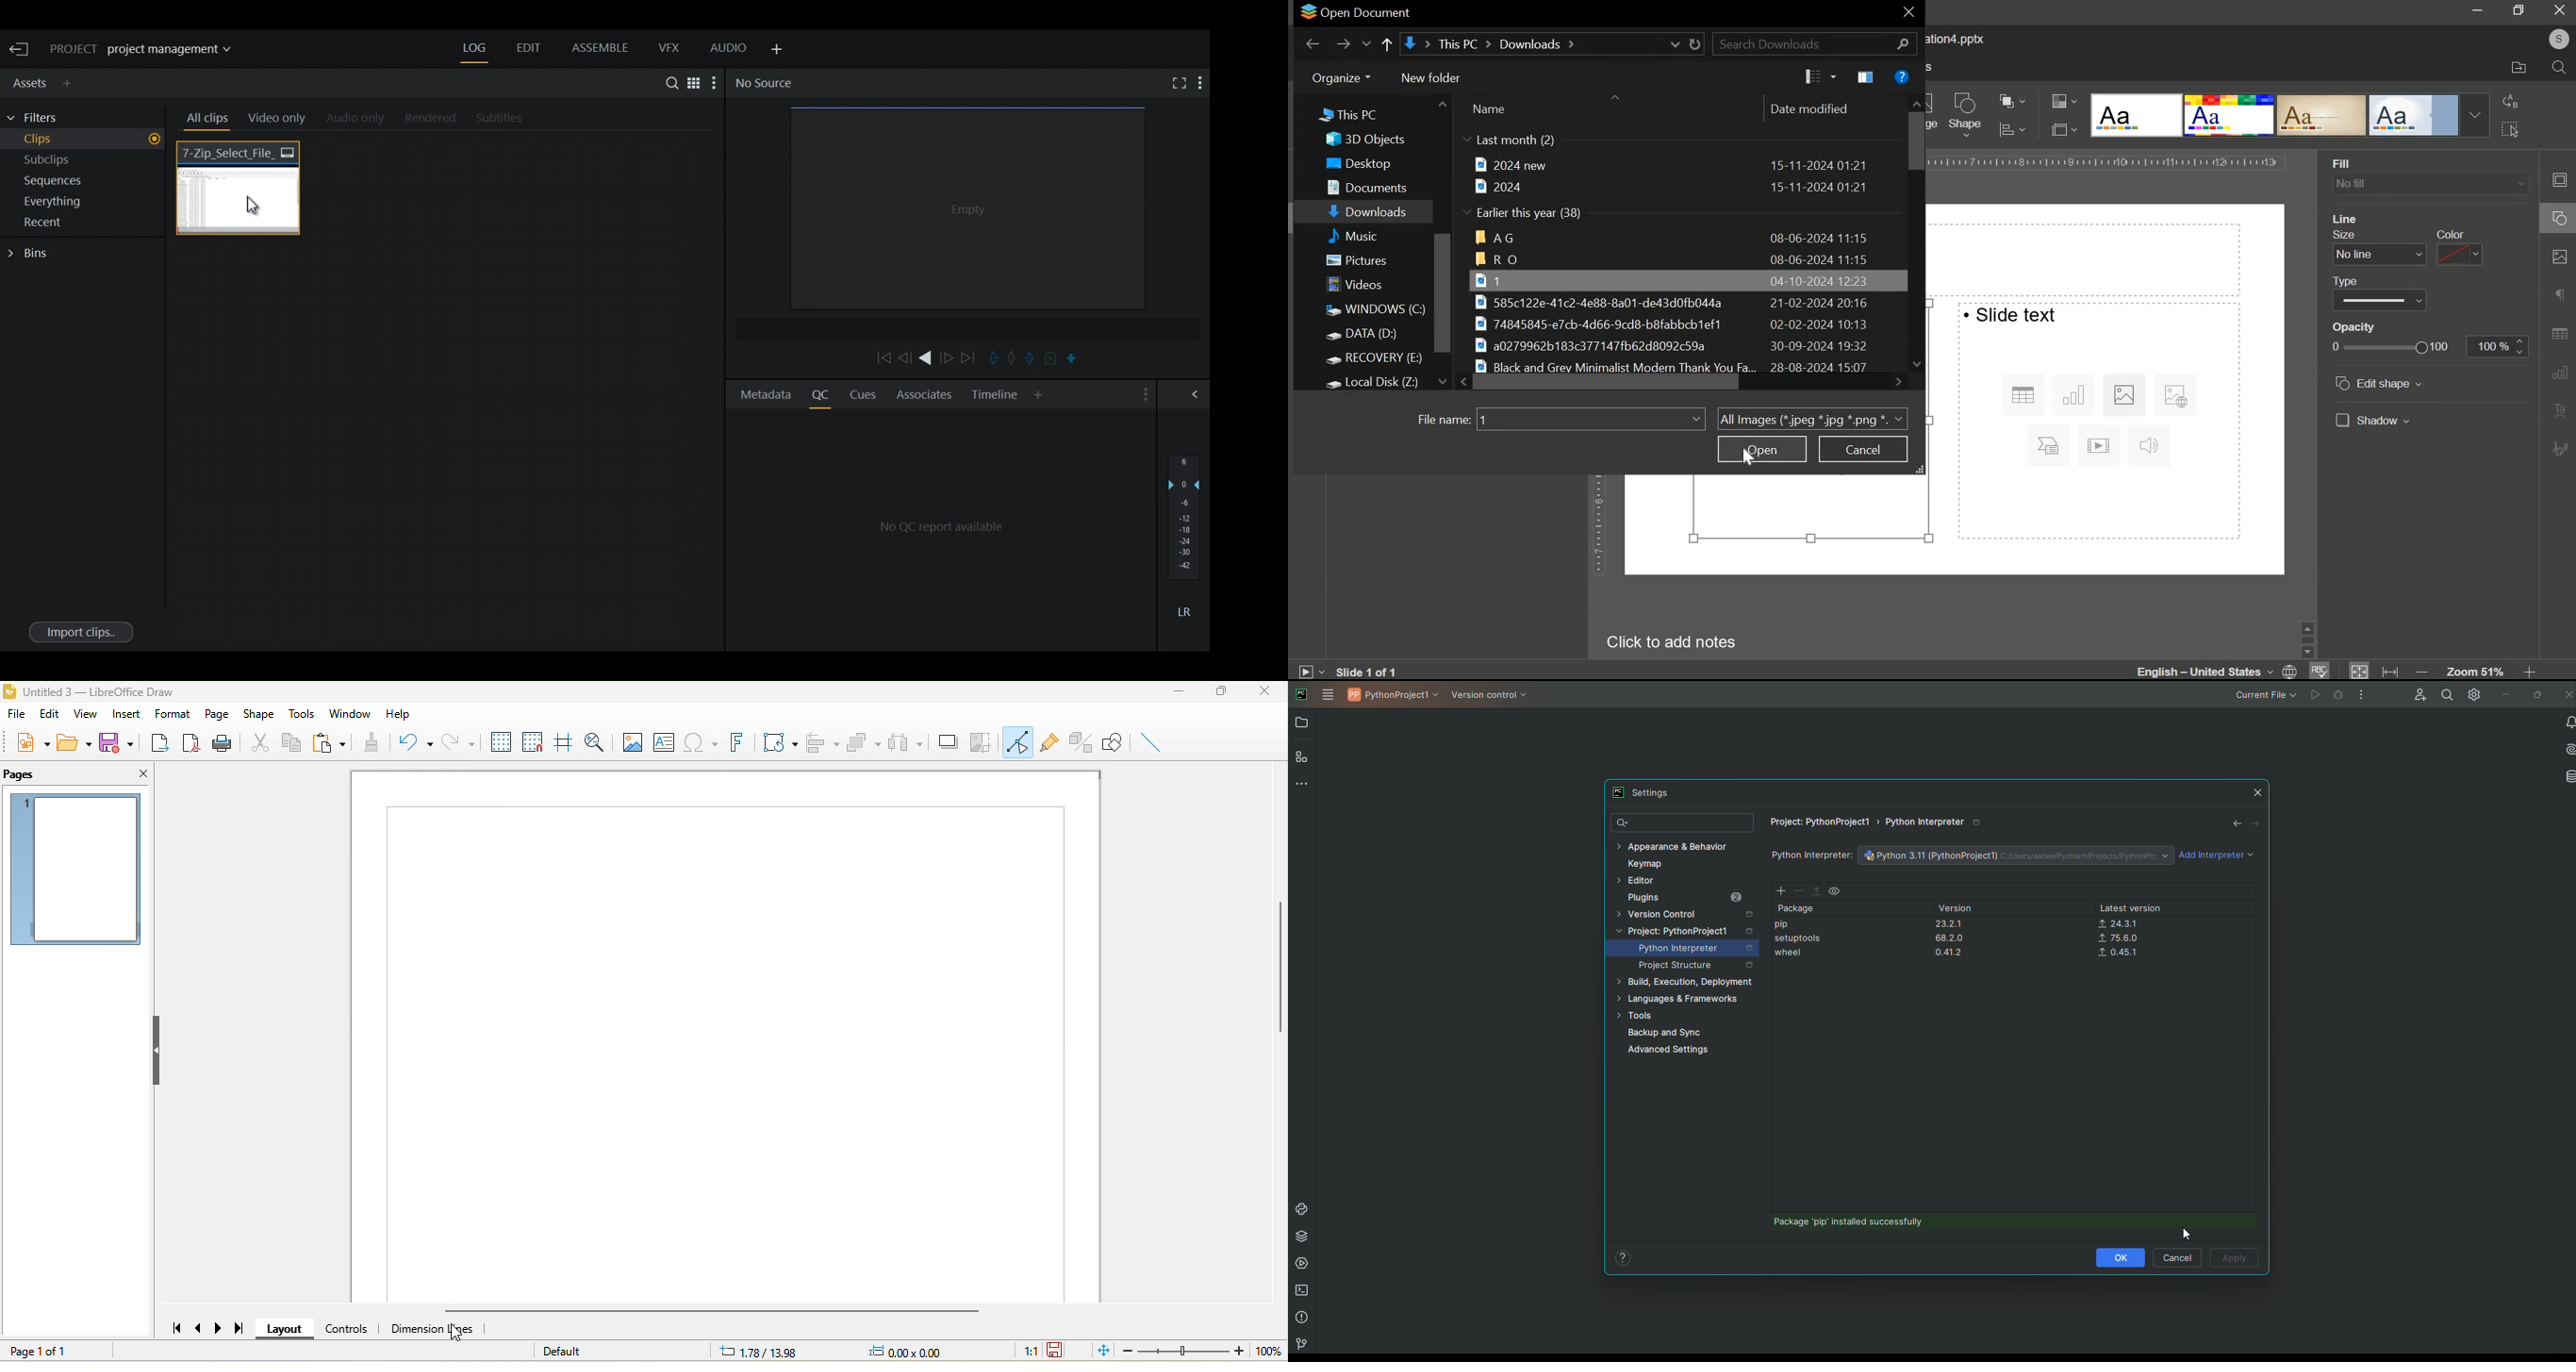 Image resolution: width=2576 pixels, height=1372 pixels. Describe the element at coordinates (1443, 293) in the screenshot. I see `vertical scroll bar` at that location.